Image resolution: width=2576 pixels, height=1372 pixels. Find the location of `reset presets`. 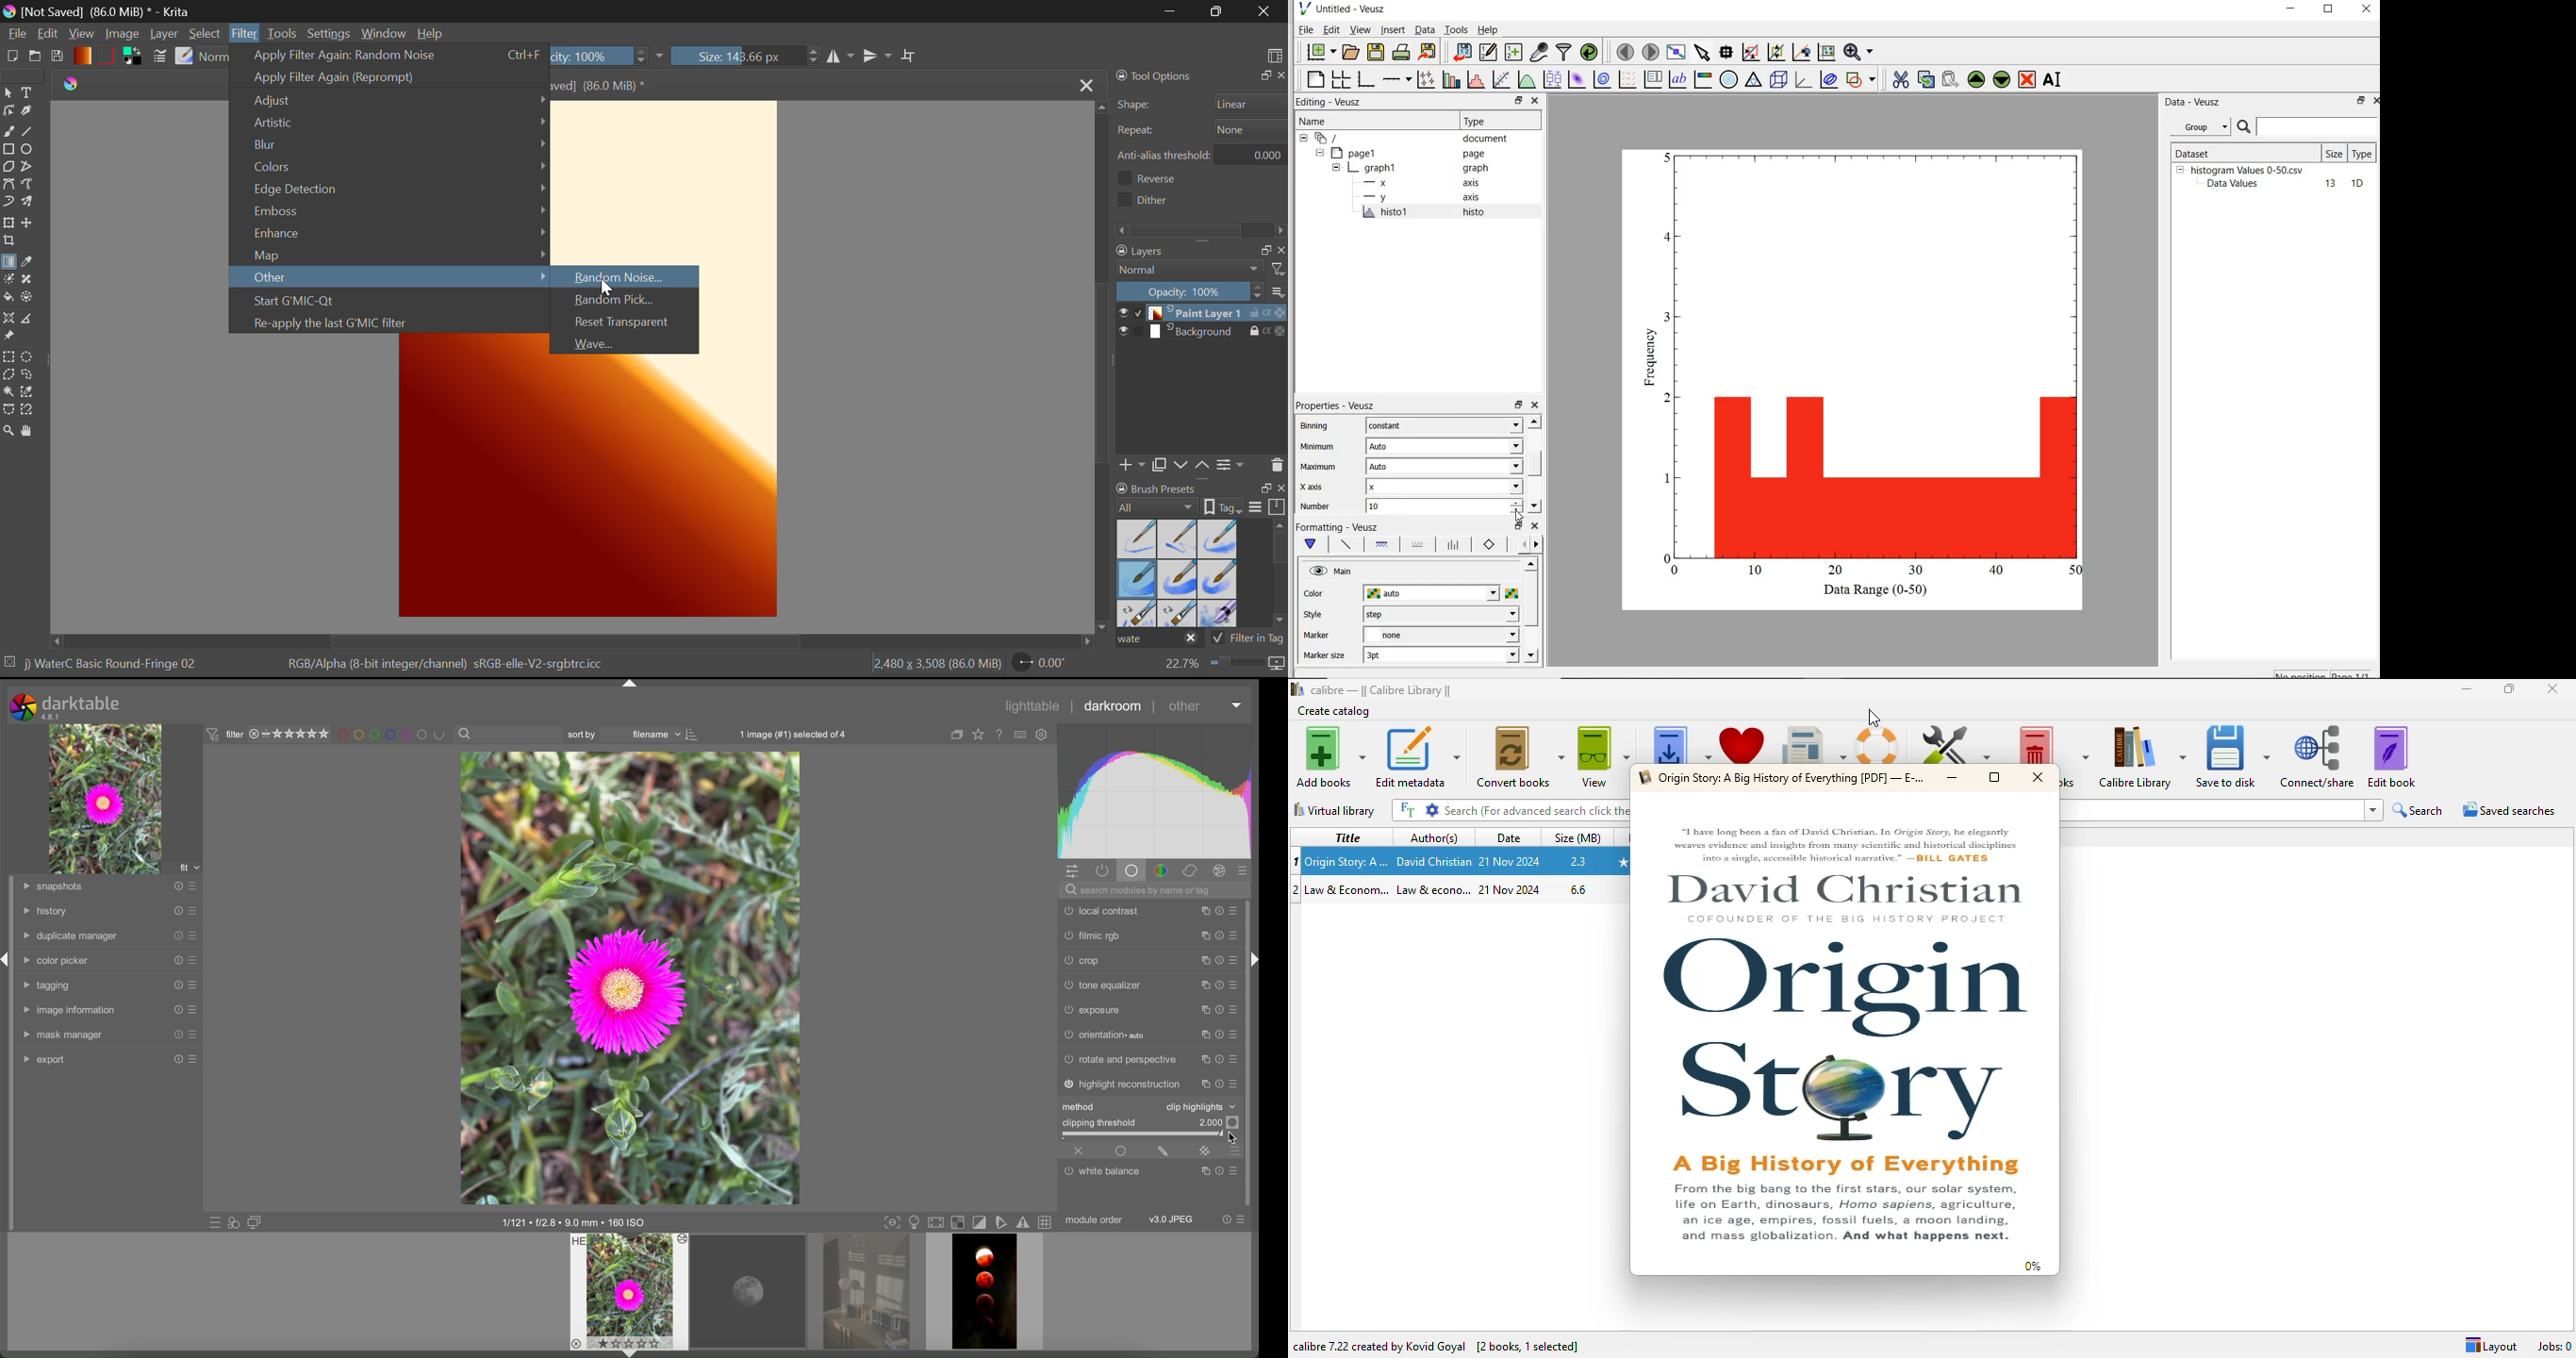

reset presets is located at coordinates (176, 1009).